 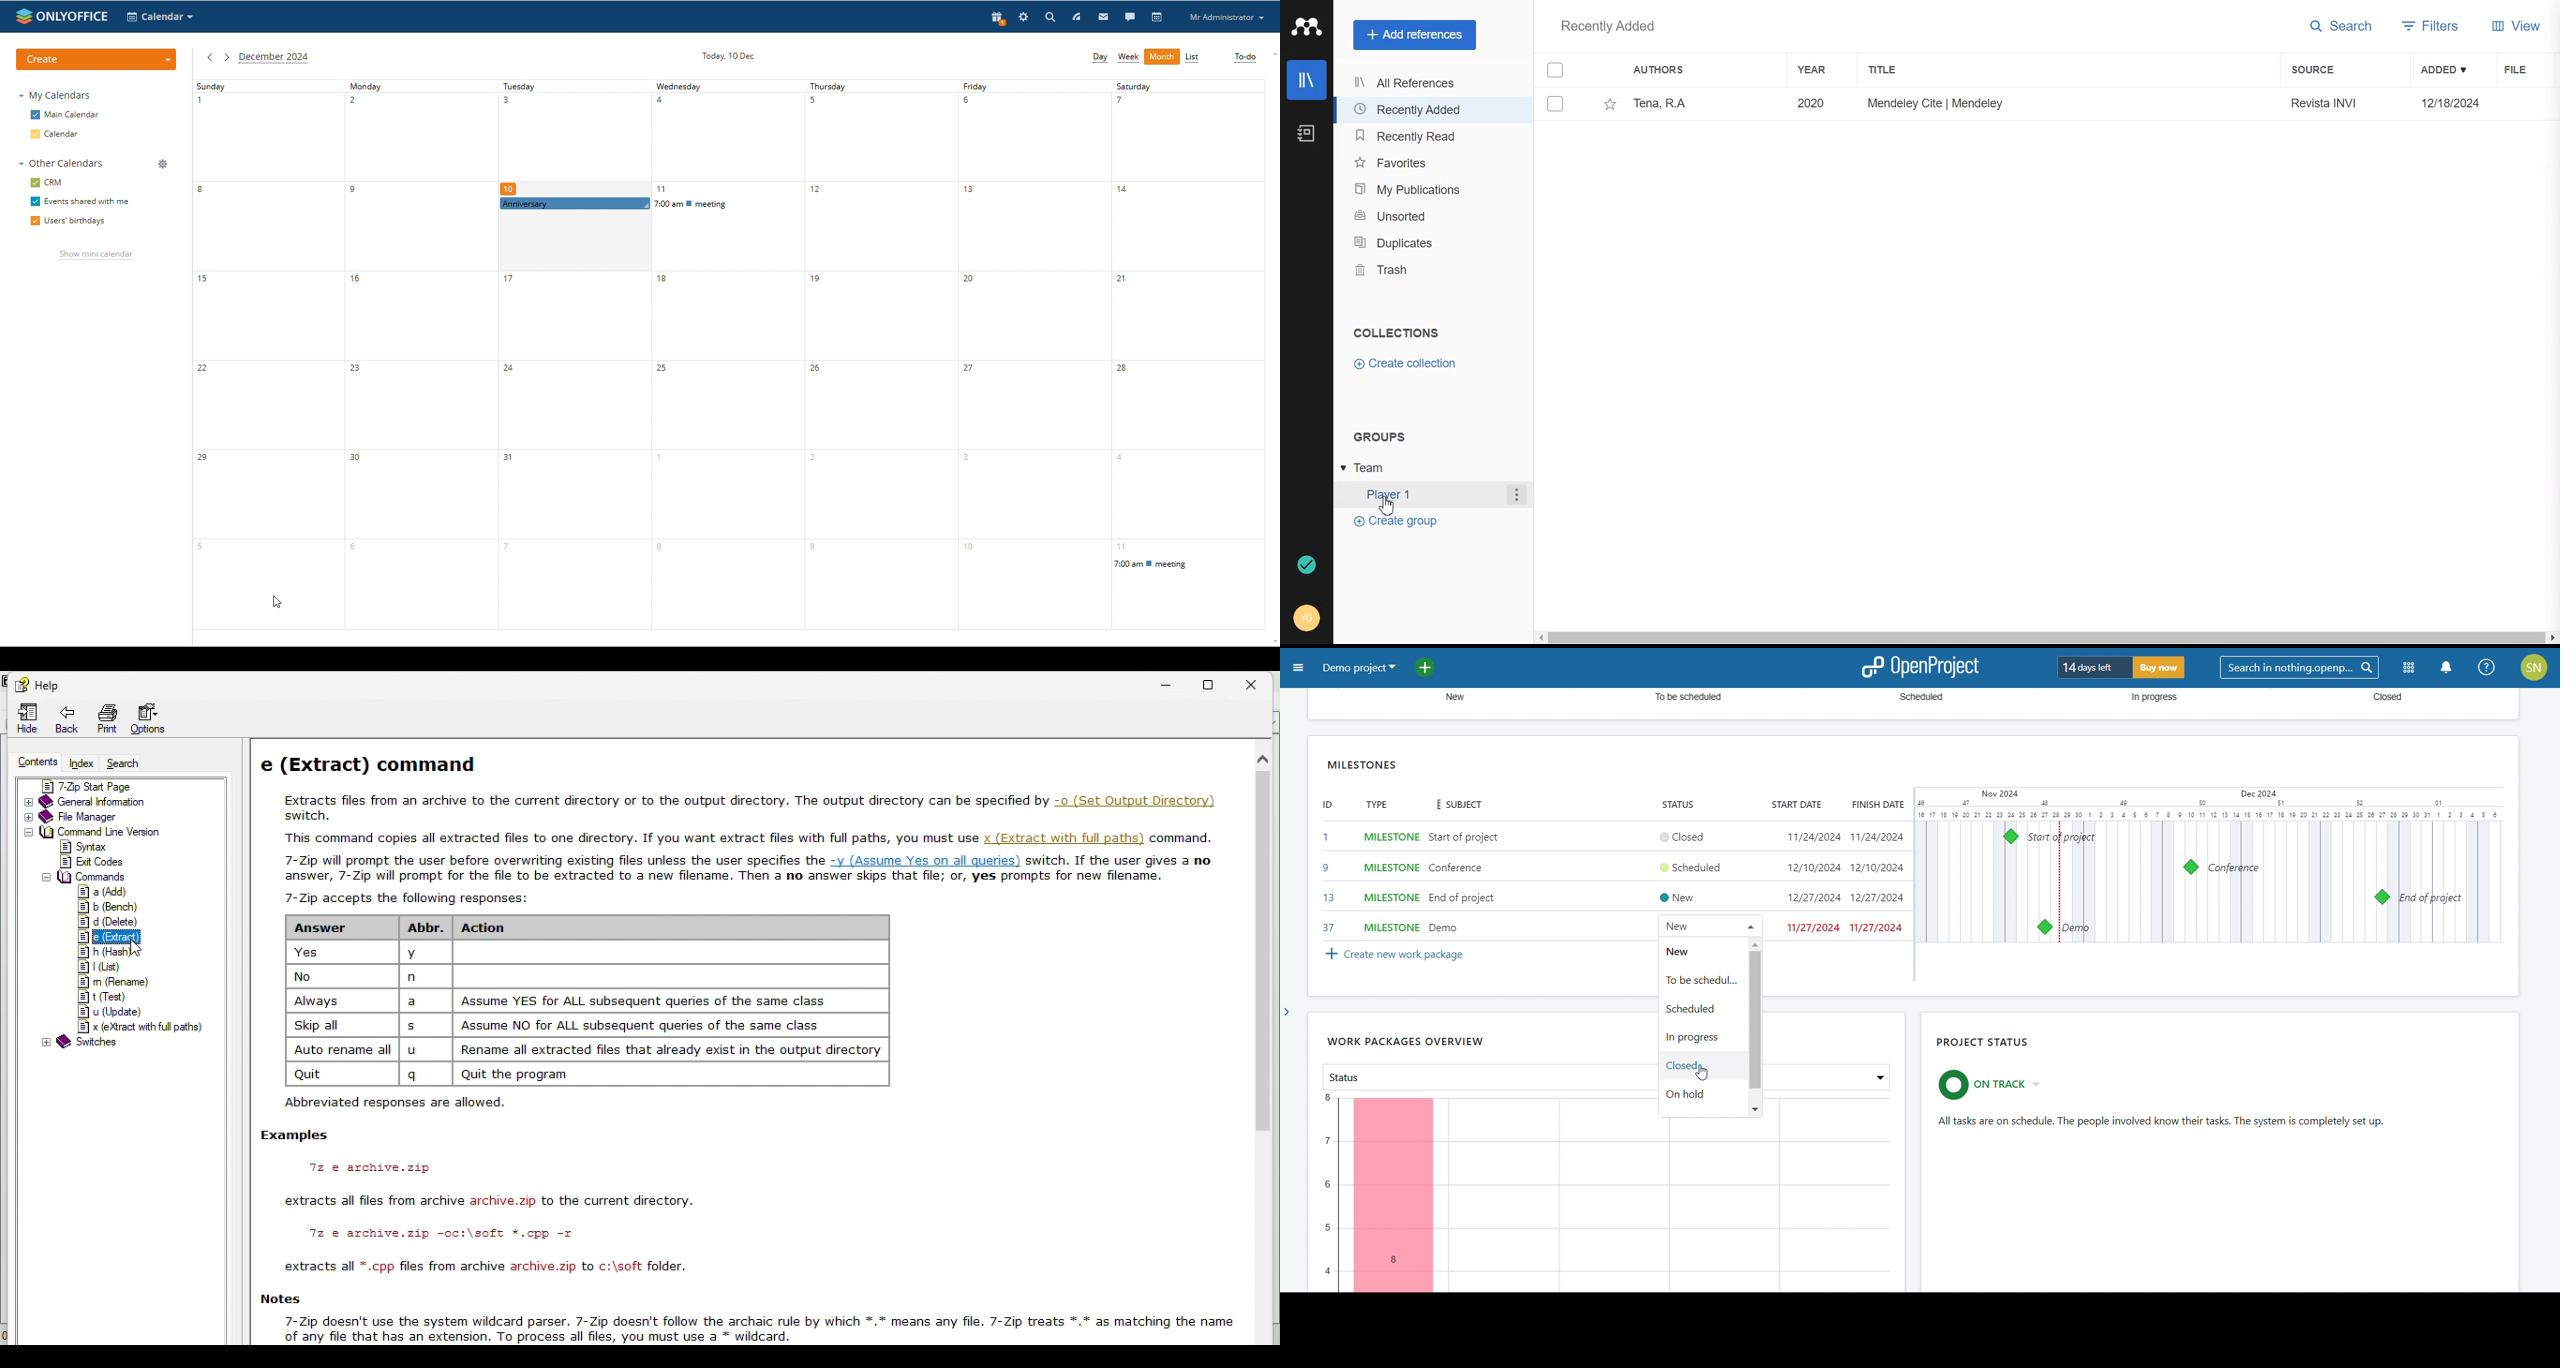 What do you see at coordinates (1327, 882) in the screenshot?
I see `set id` at bounding box center [1327, 882].